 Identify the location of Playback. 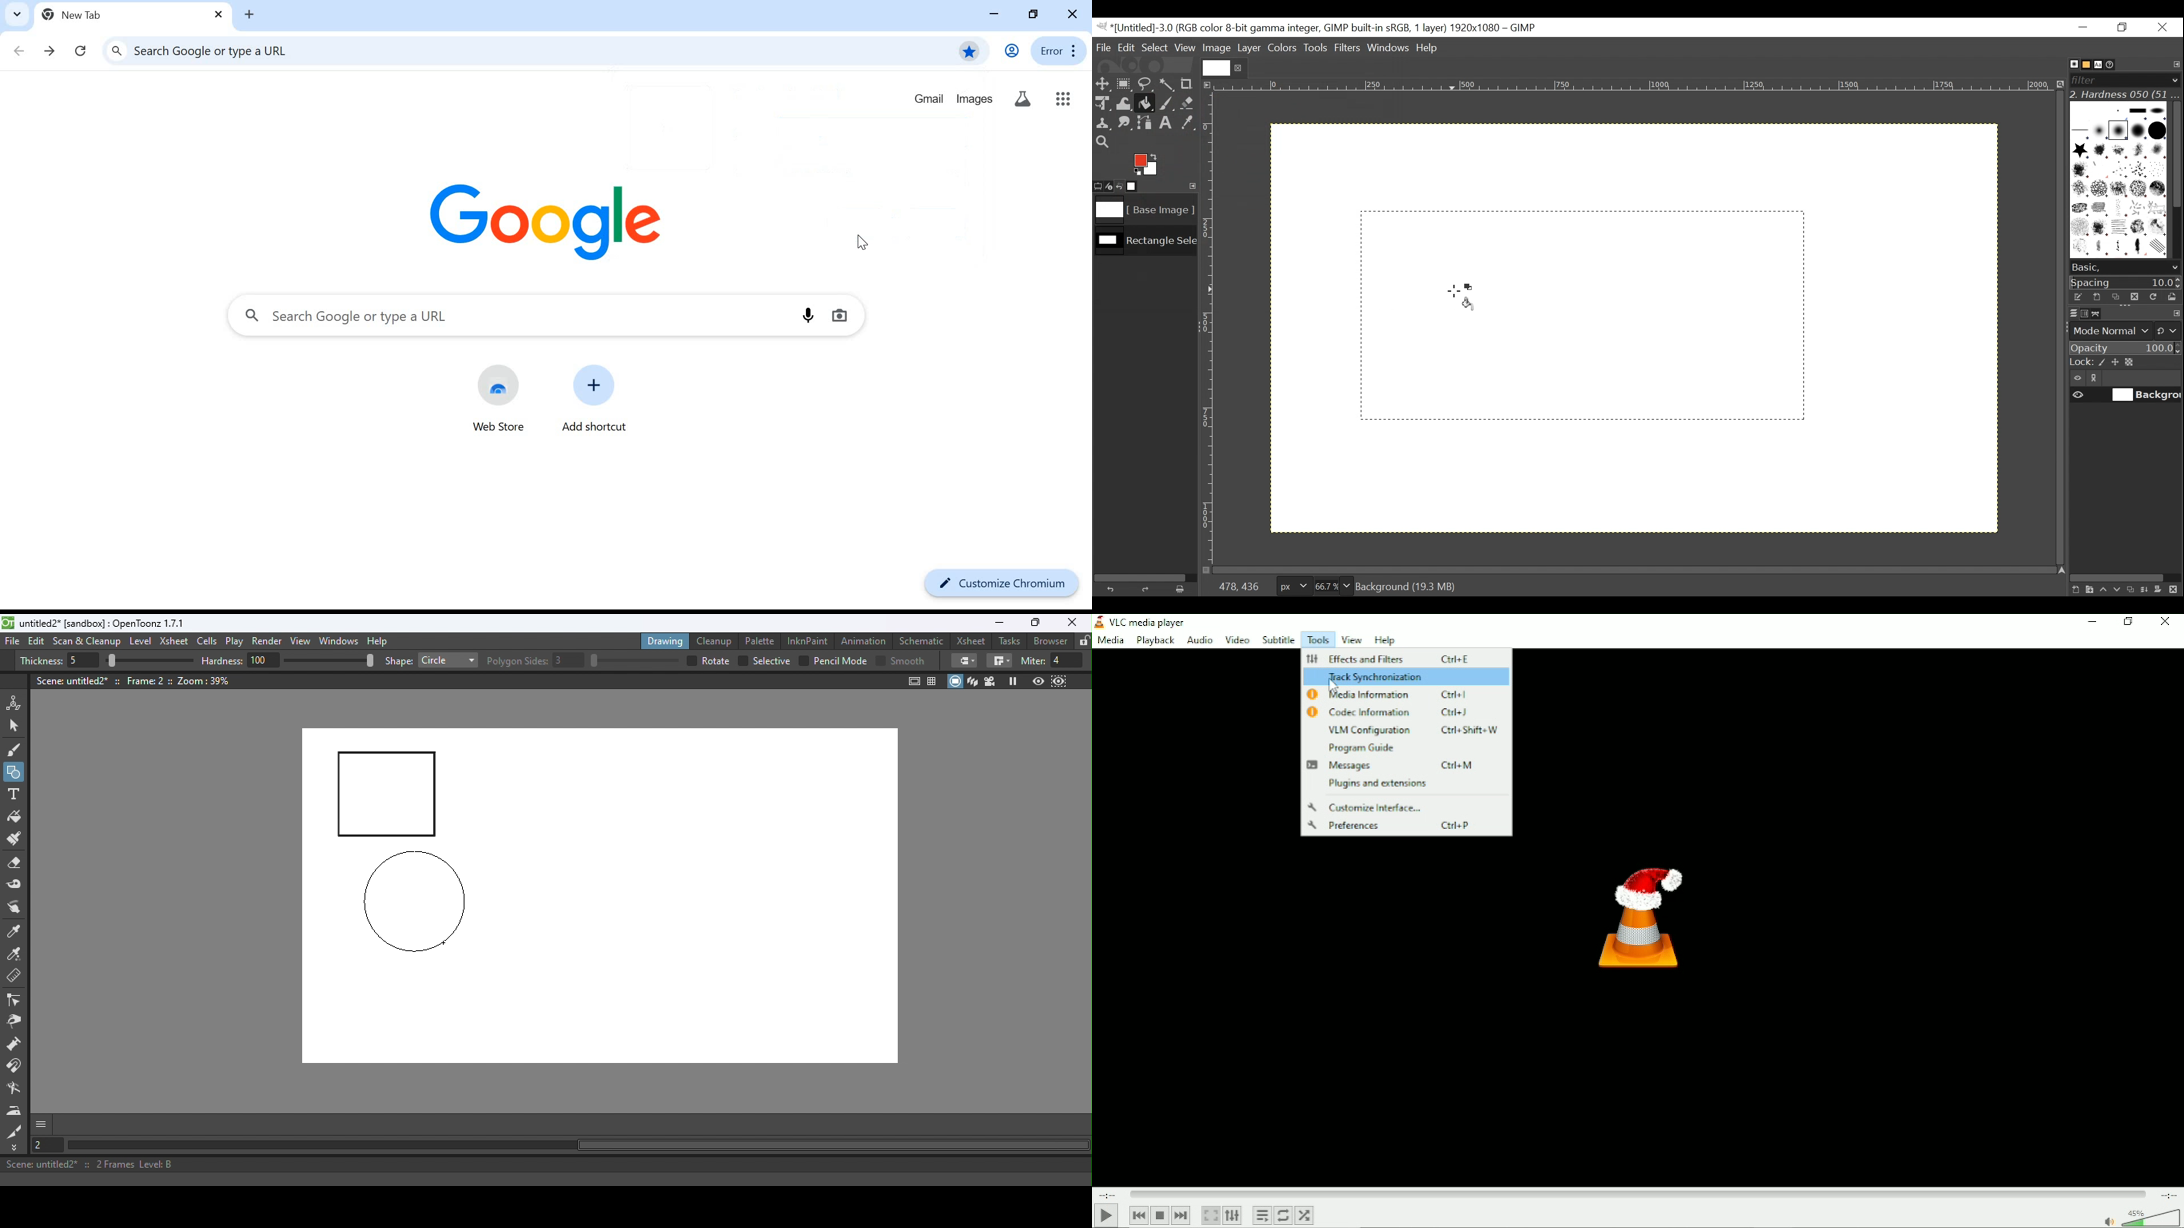
(1154, 641).